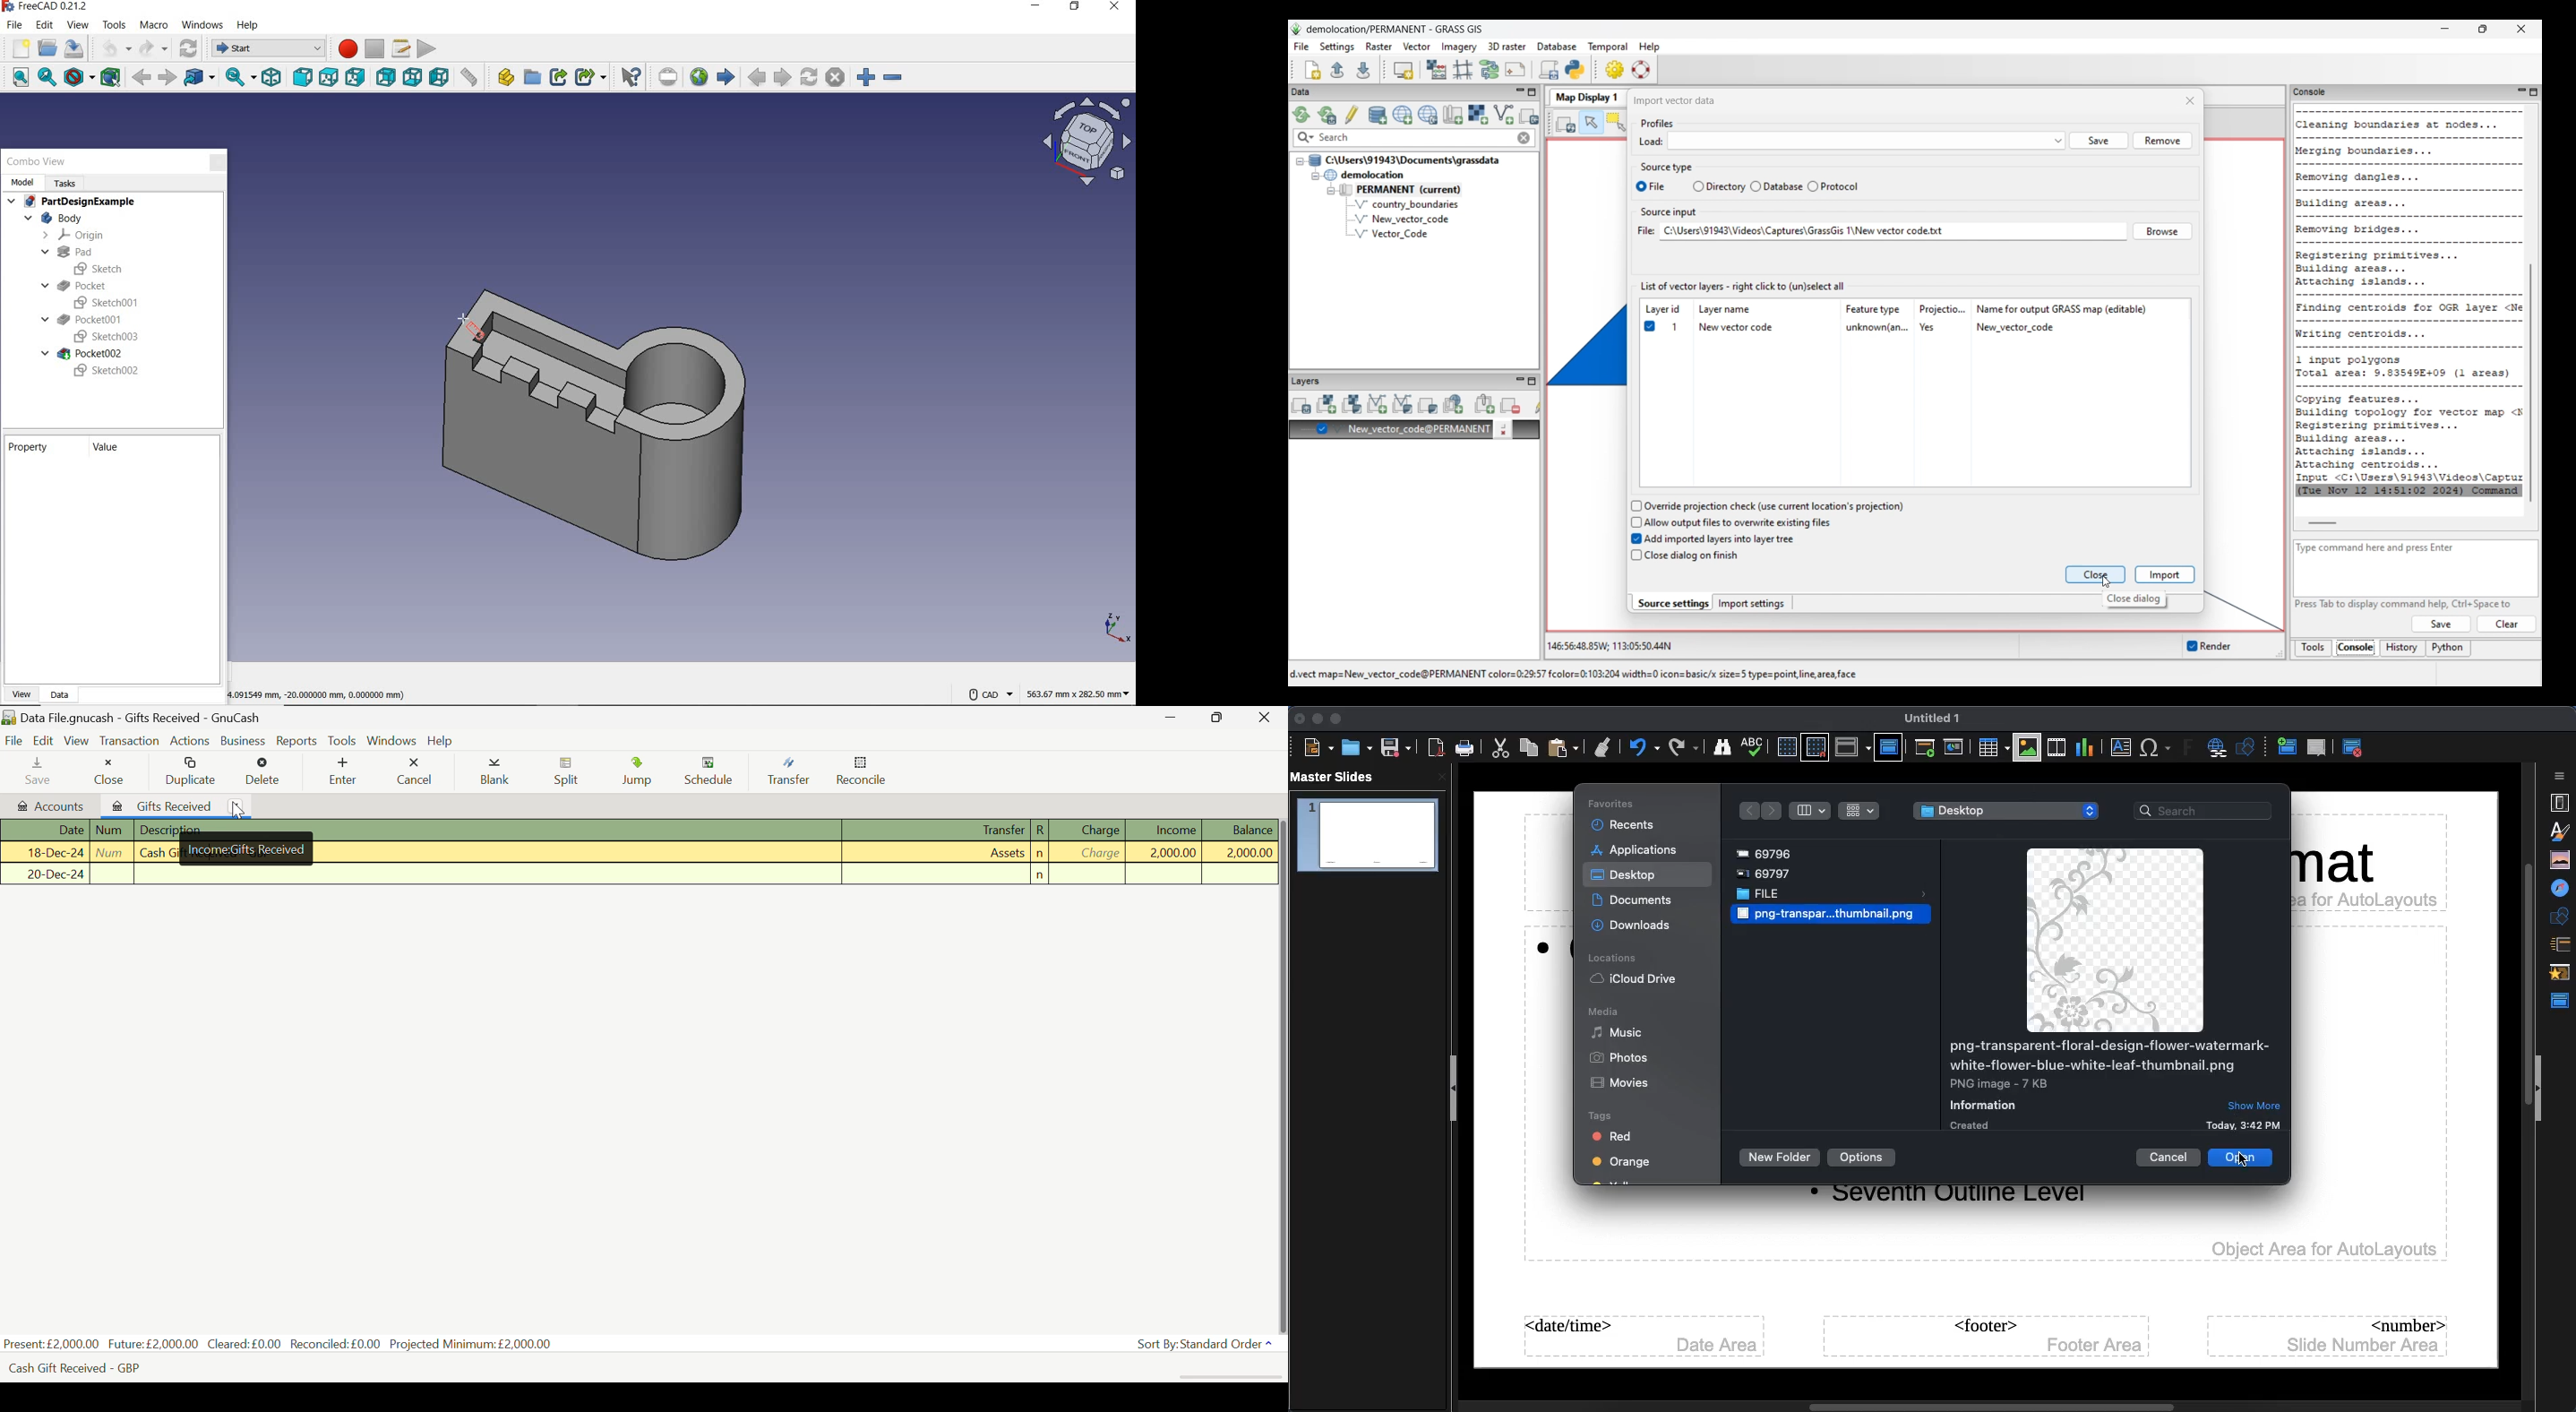 The width and height of the screenshot is (2576, 1428). I want to click on Favorites , so click(1615, 804).